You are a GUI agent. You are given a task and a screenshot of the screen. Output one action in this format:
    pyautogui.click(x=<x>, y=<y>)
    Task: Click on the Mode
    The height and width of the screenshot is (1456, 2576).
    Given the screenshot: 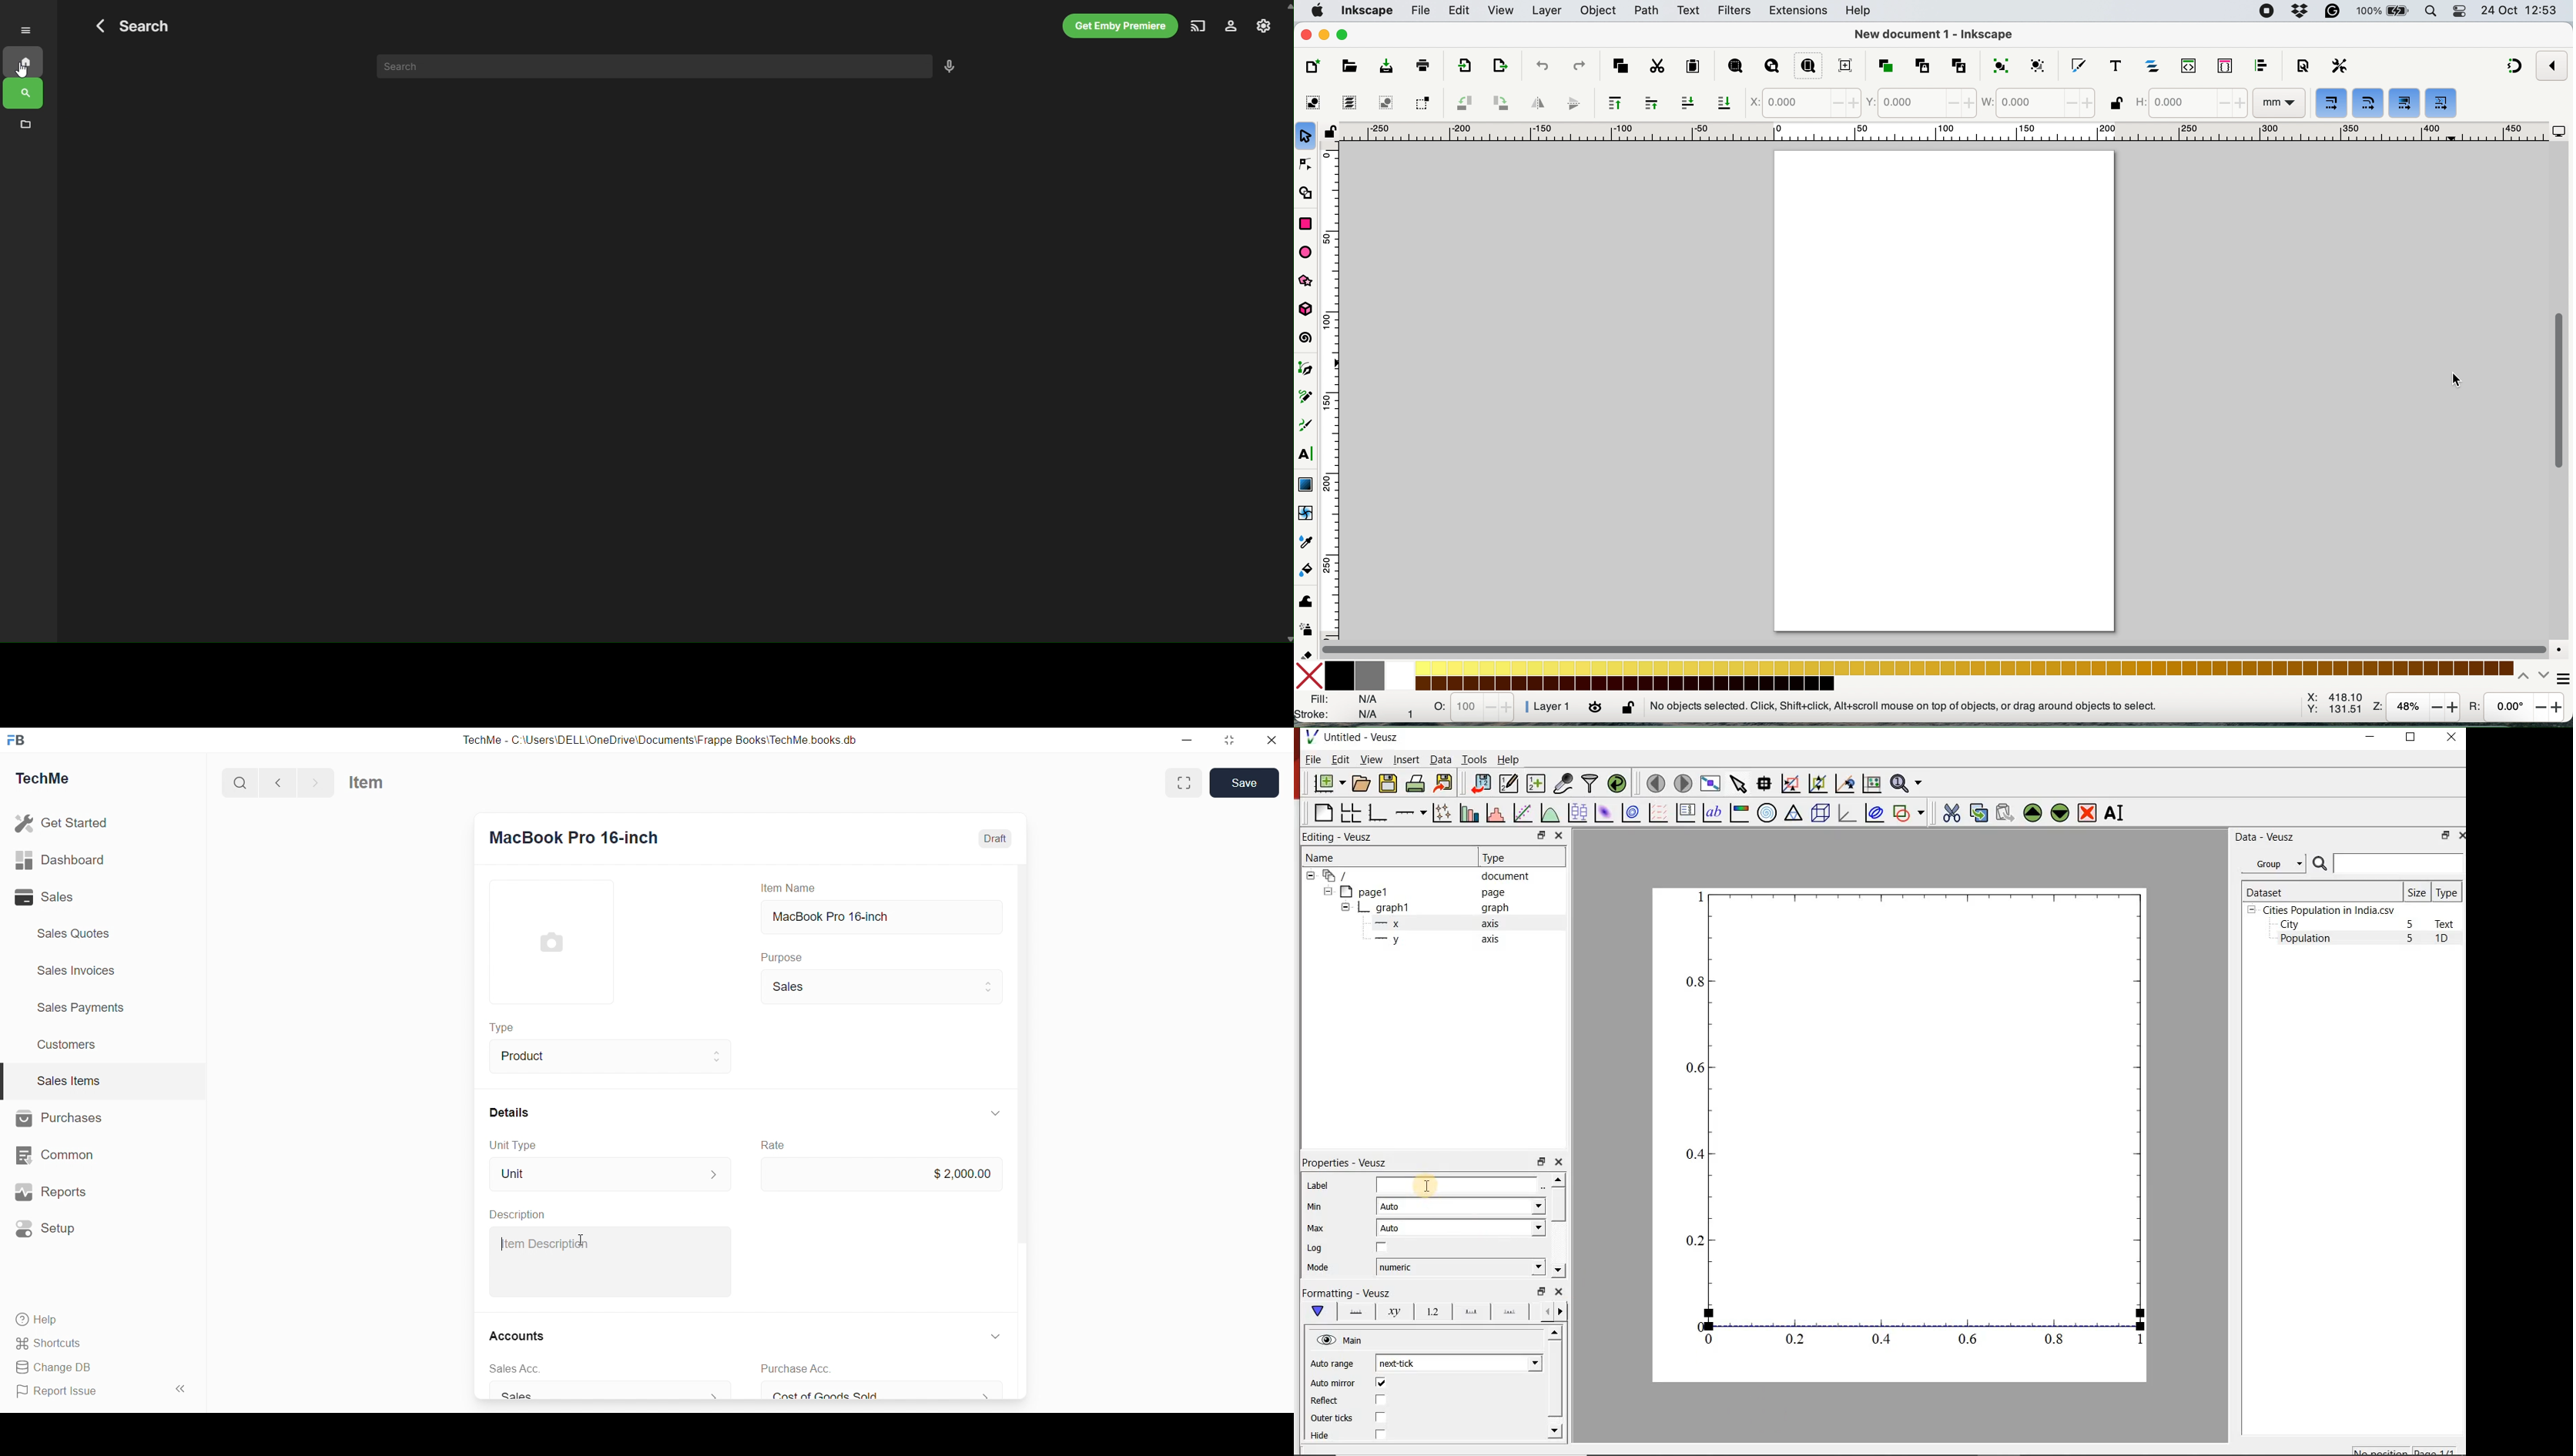 What is the action you would take?
    pyautogui.click(x=1322, y=1268)
    